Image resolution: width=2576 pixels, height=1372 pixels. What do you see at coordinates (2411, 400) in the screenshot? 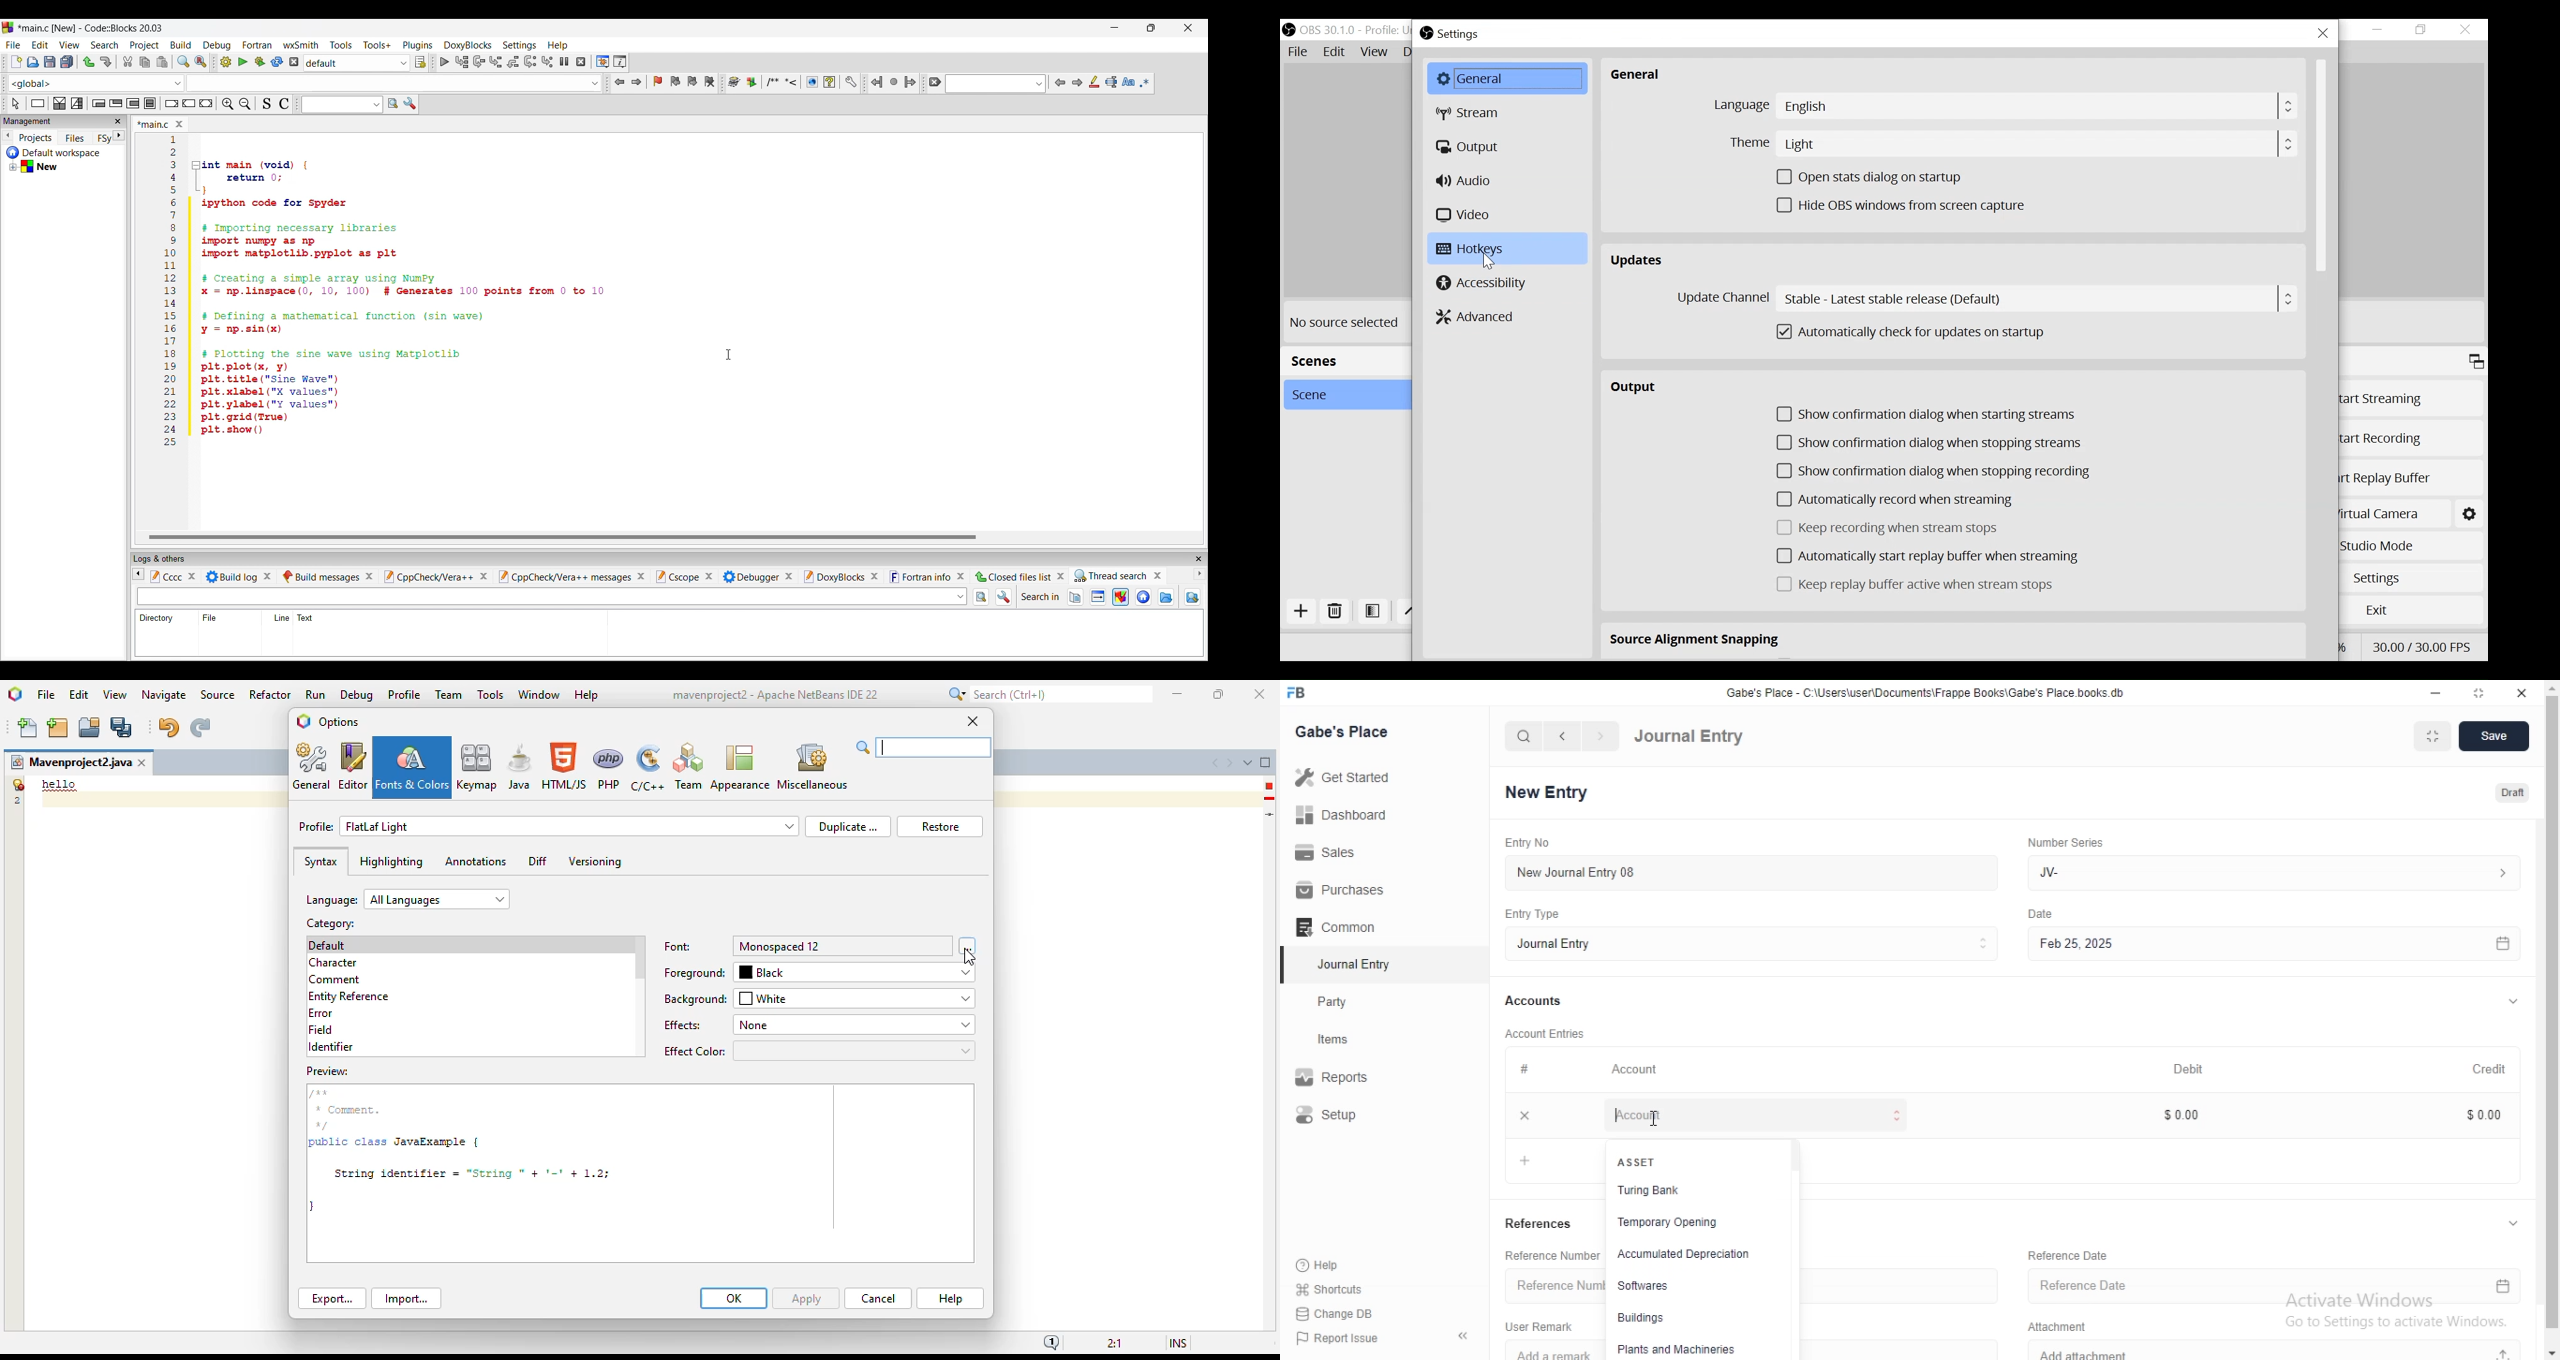
I see `Start Streaming` at bounding box center [2411, 400].